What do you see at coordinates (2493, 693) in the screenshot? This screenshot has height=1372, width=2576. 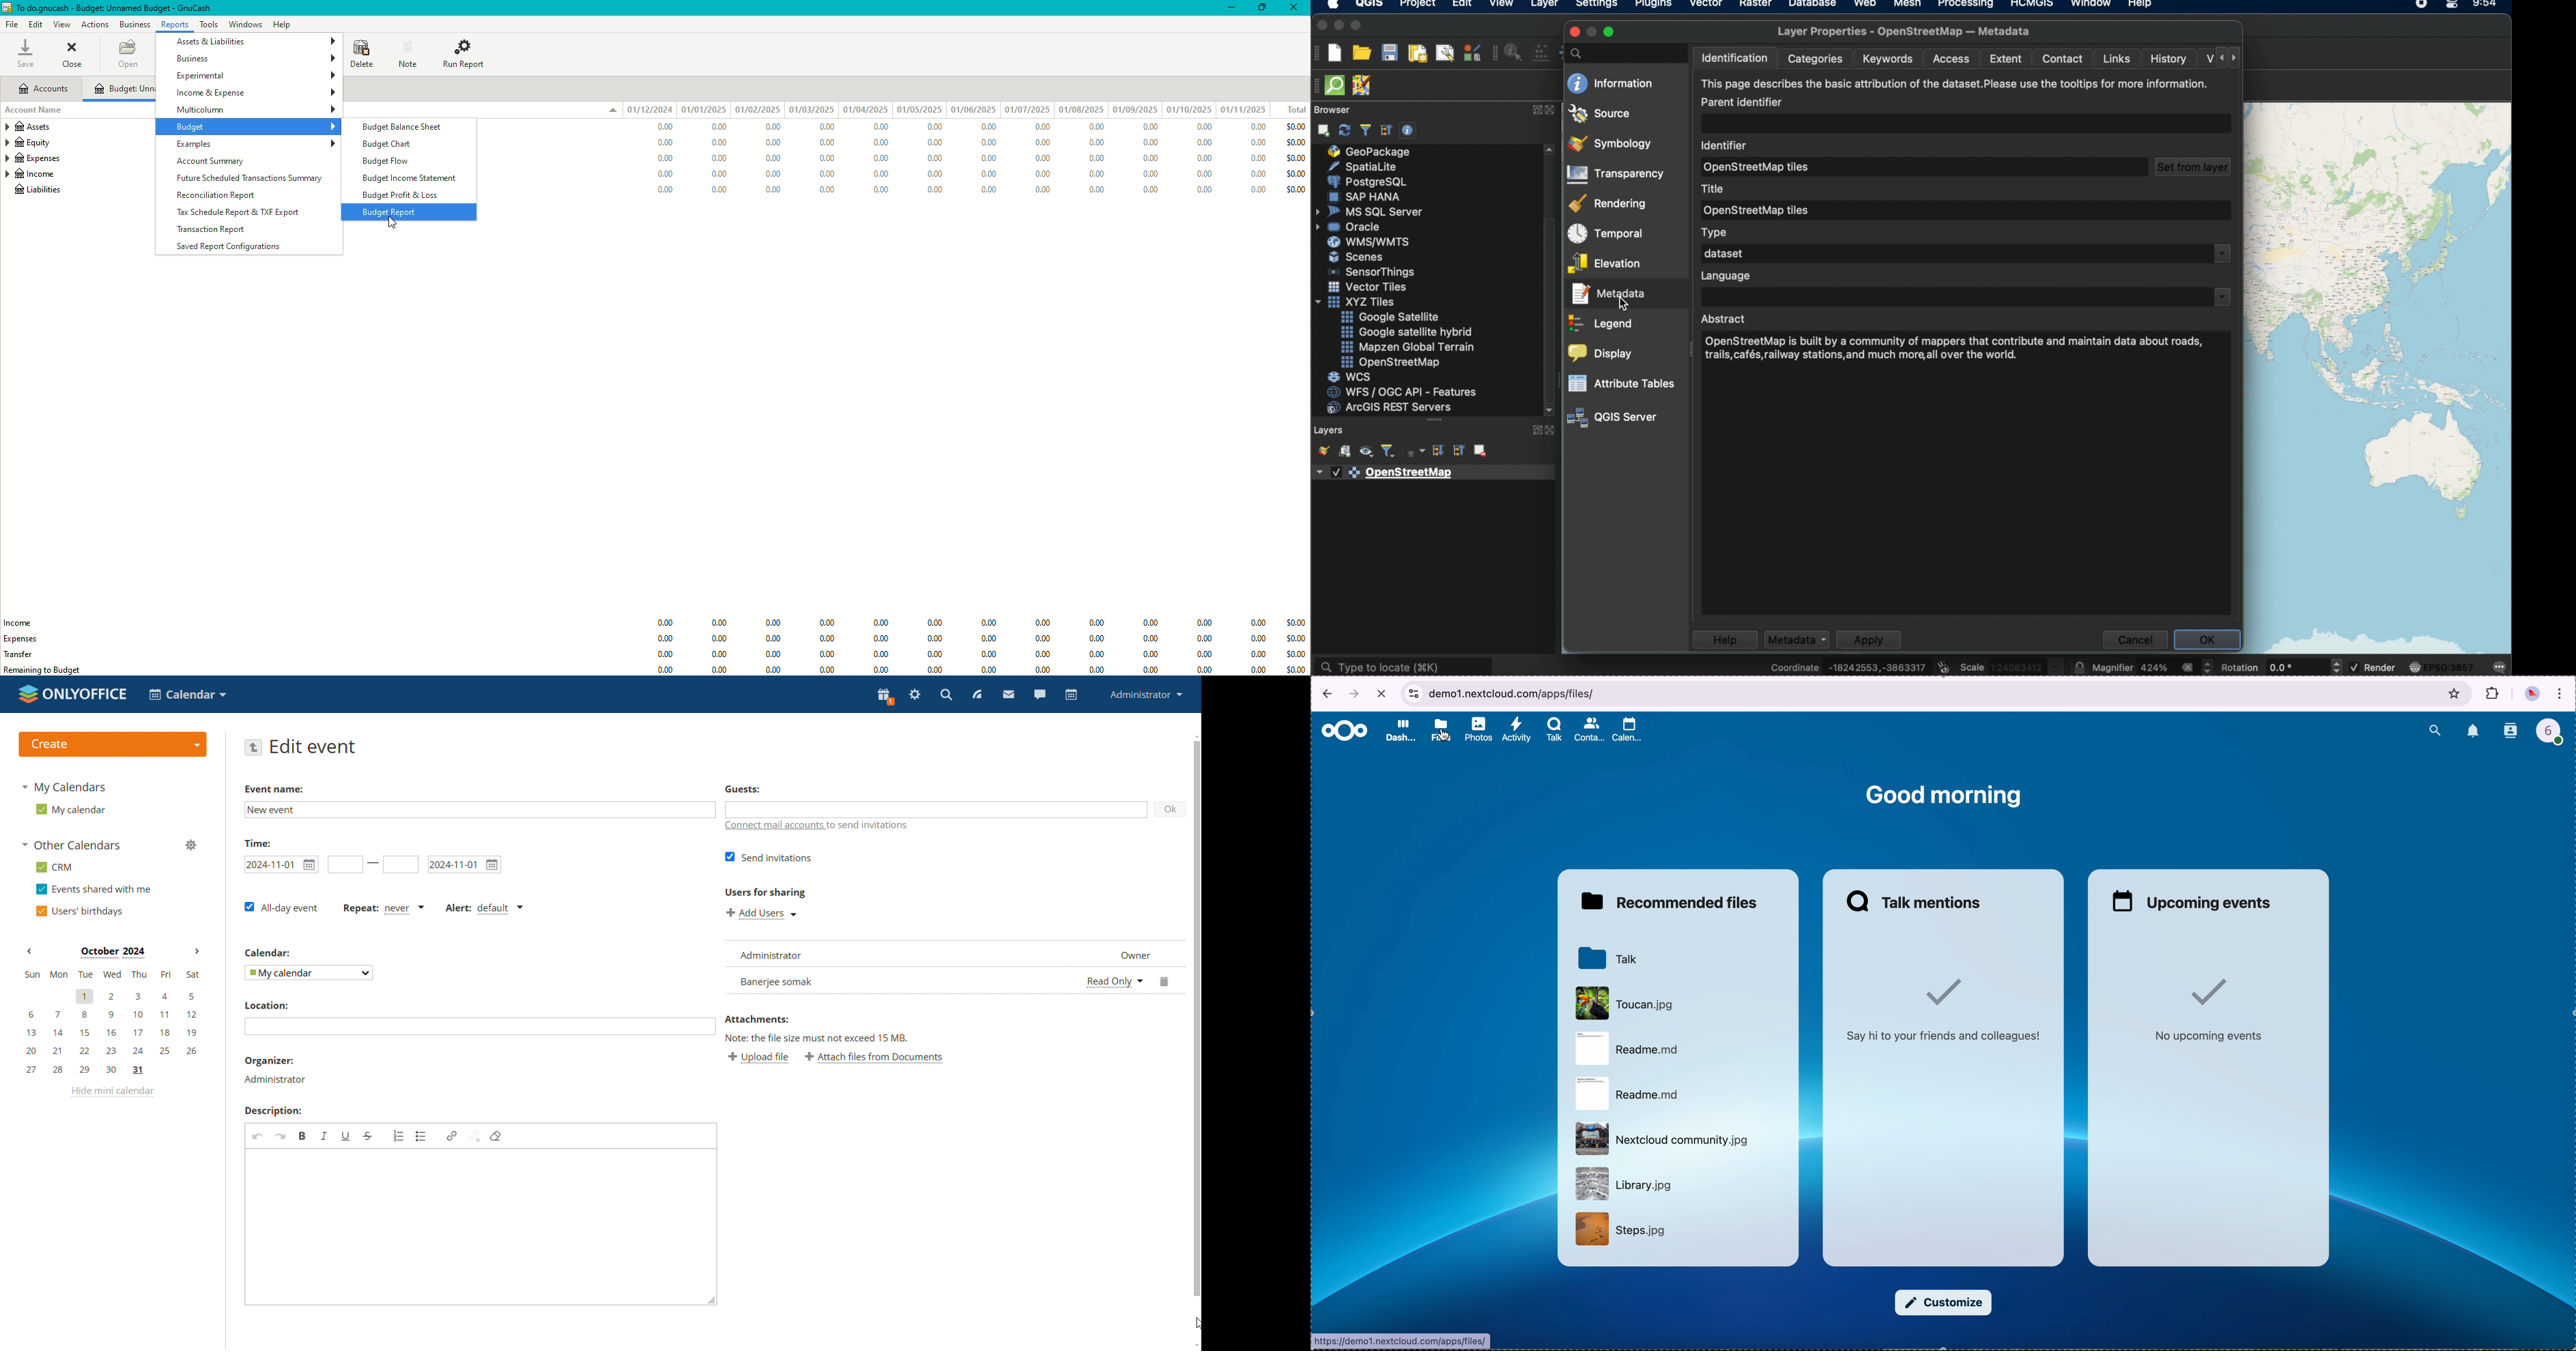 I see `extensions` at bounding box center [2493, 693].